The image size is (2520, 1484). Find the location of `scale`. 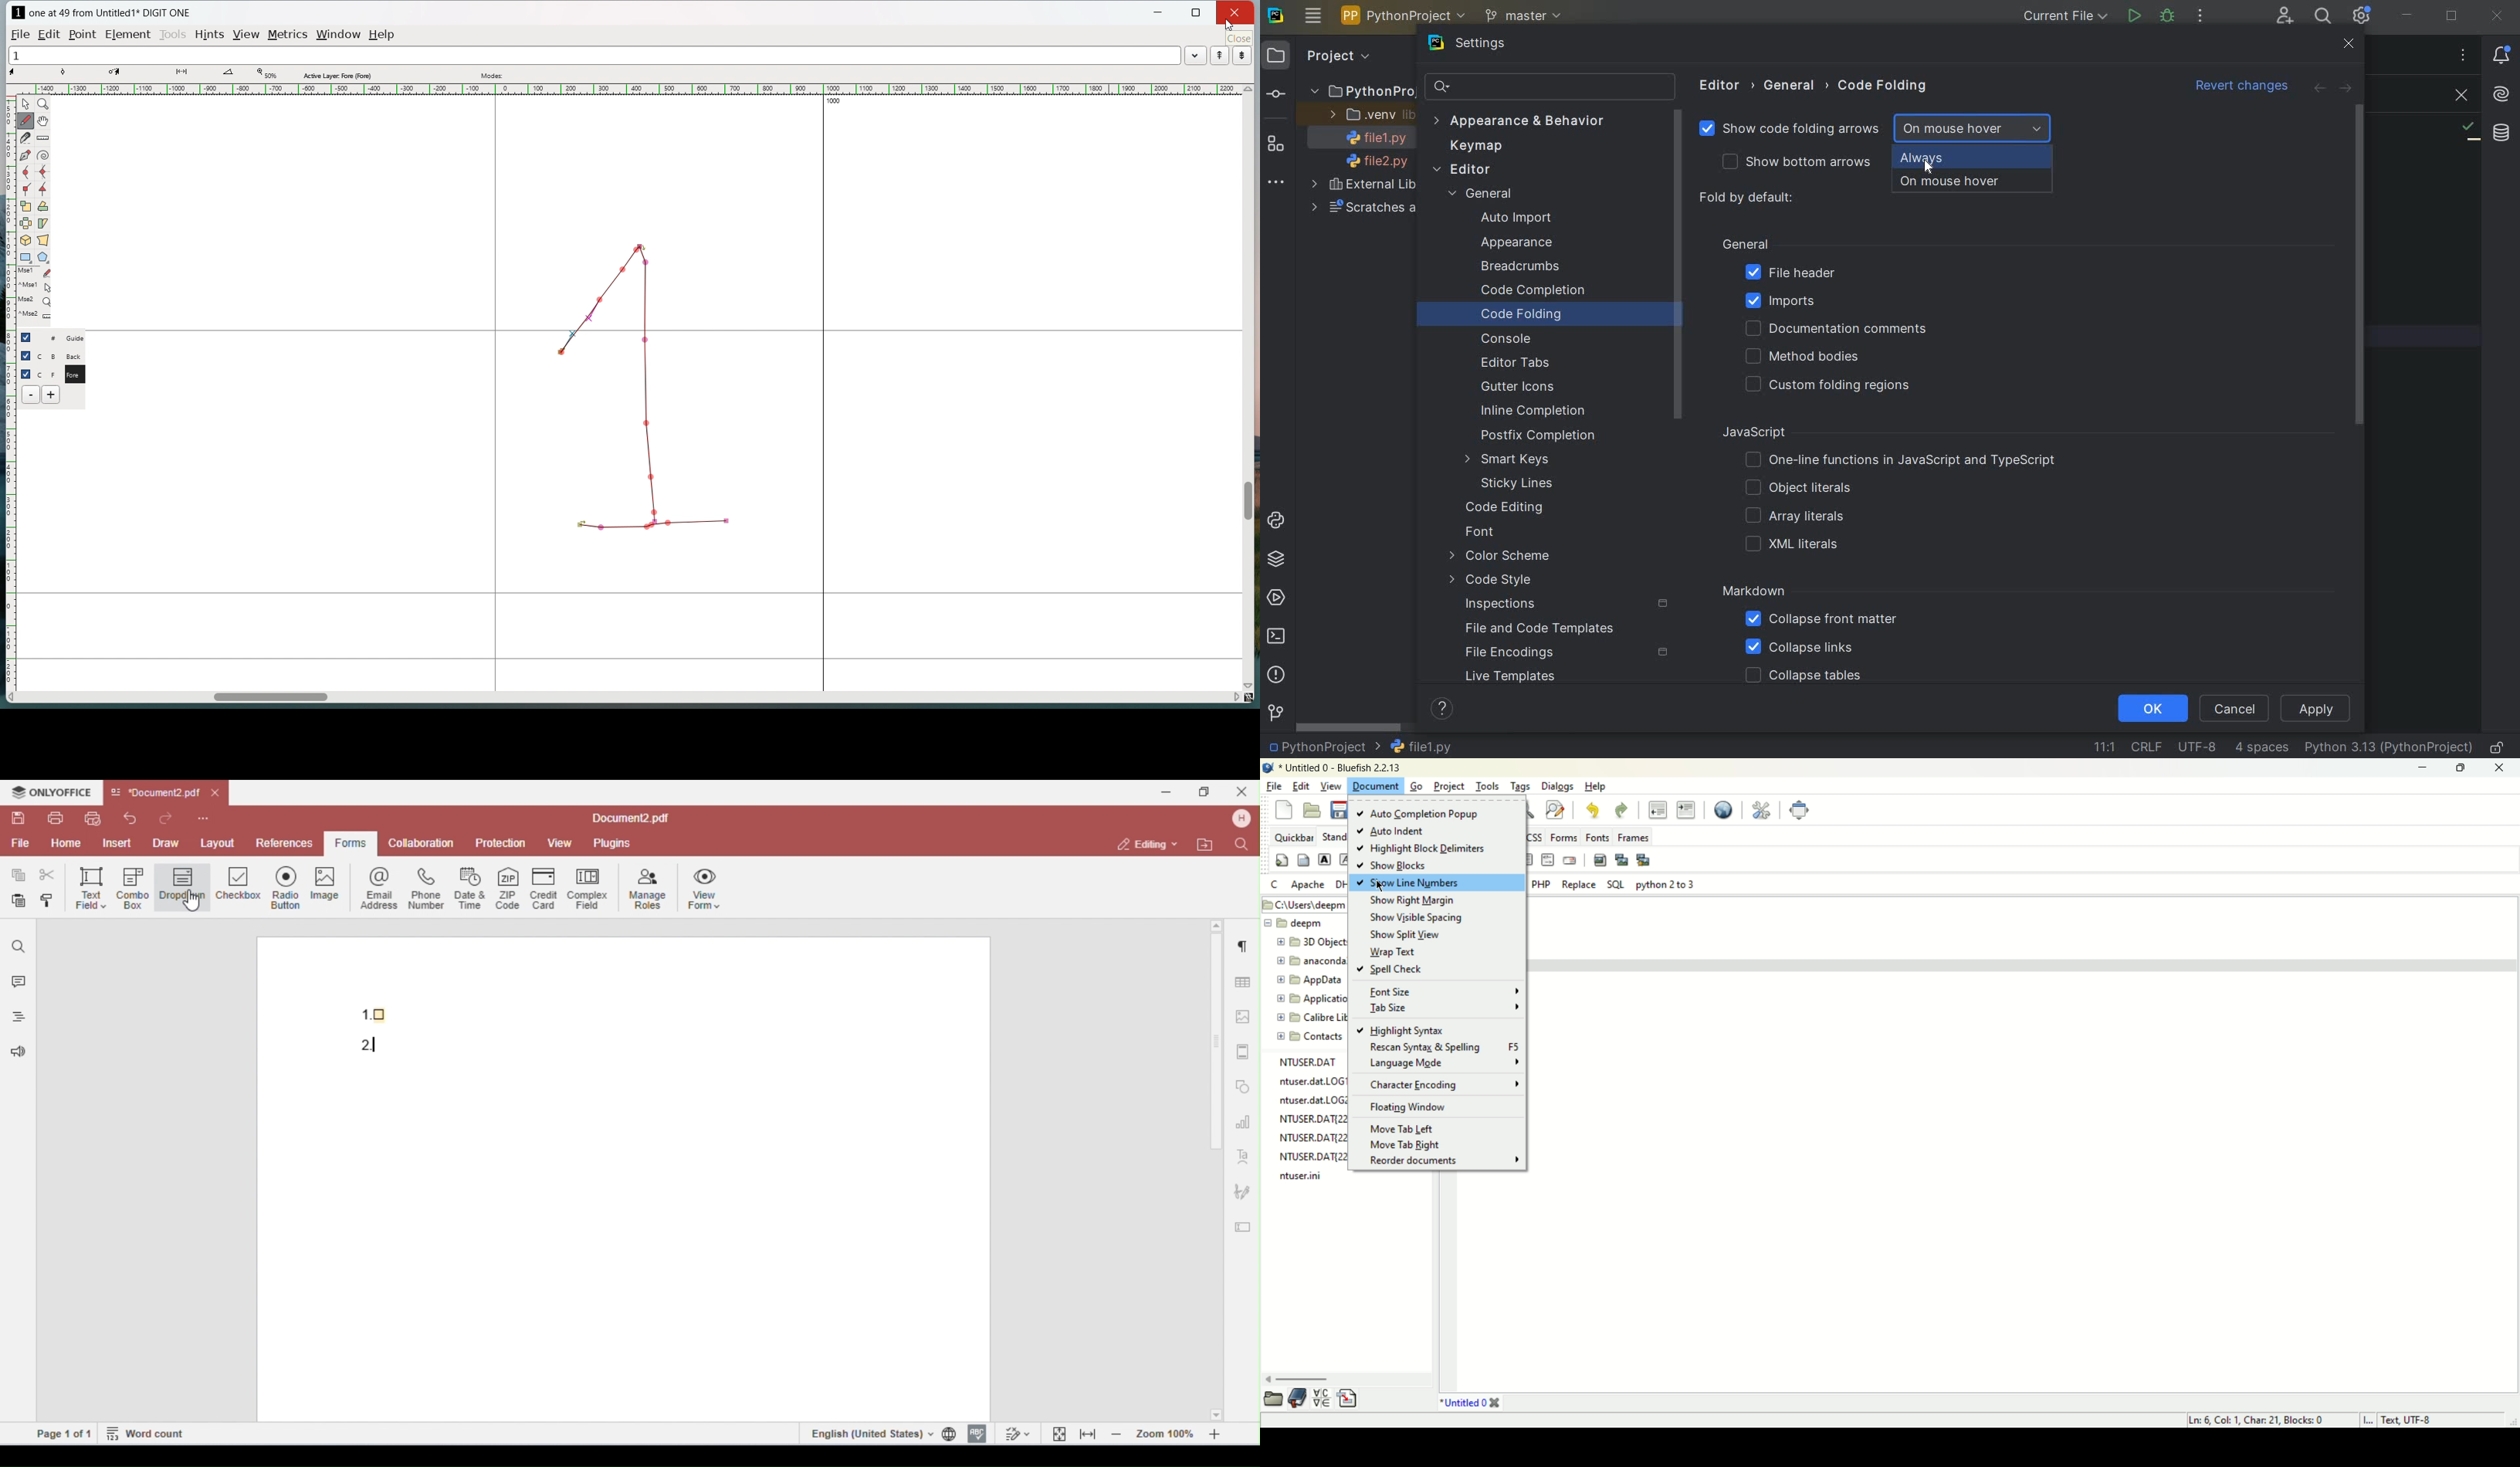

scale is located at coordinates (26, 205).